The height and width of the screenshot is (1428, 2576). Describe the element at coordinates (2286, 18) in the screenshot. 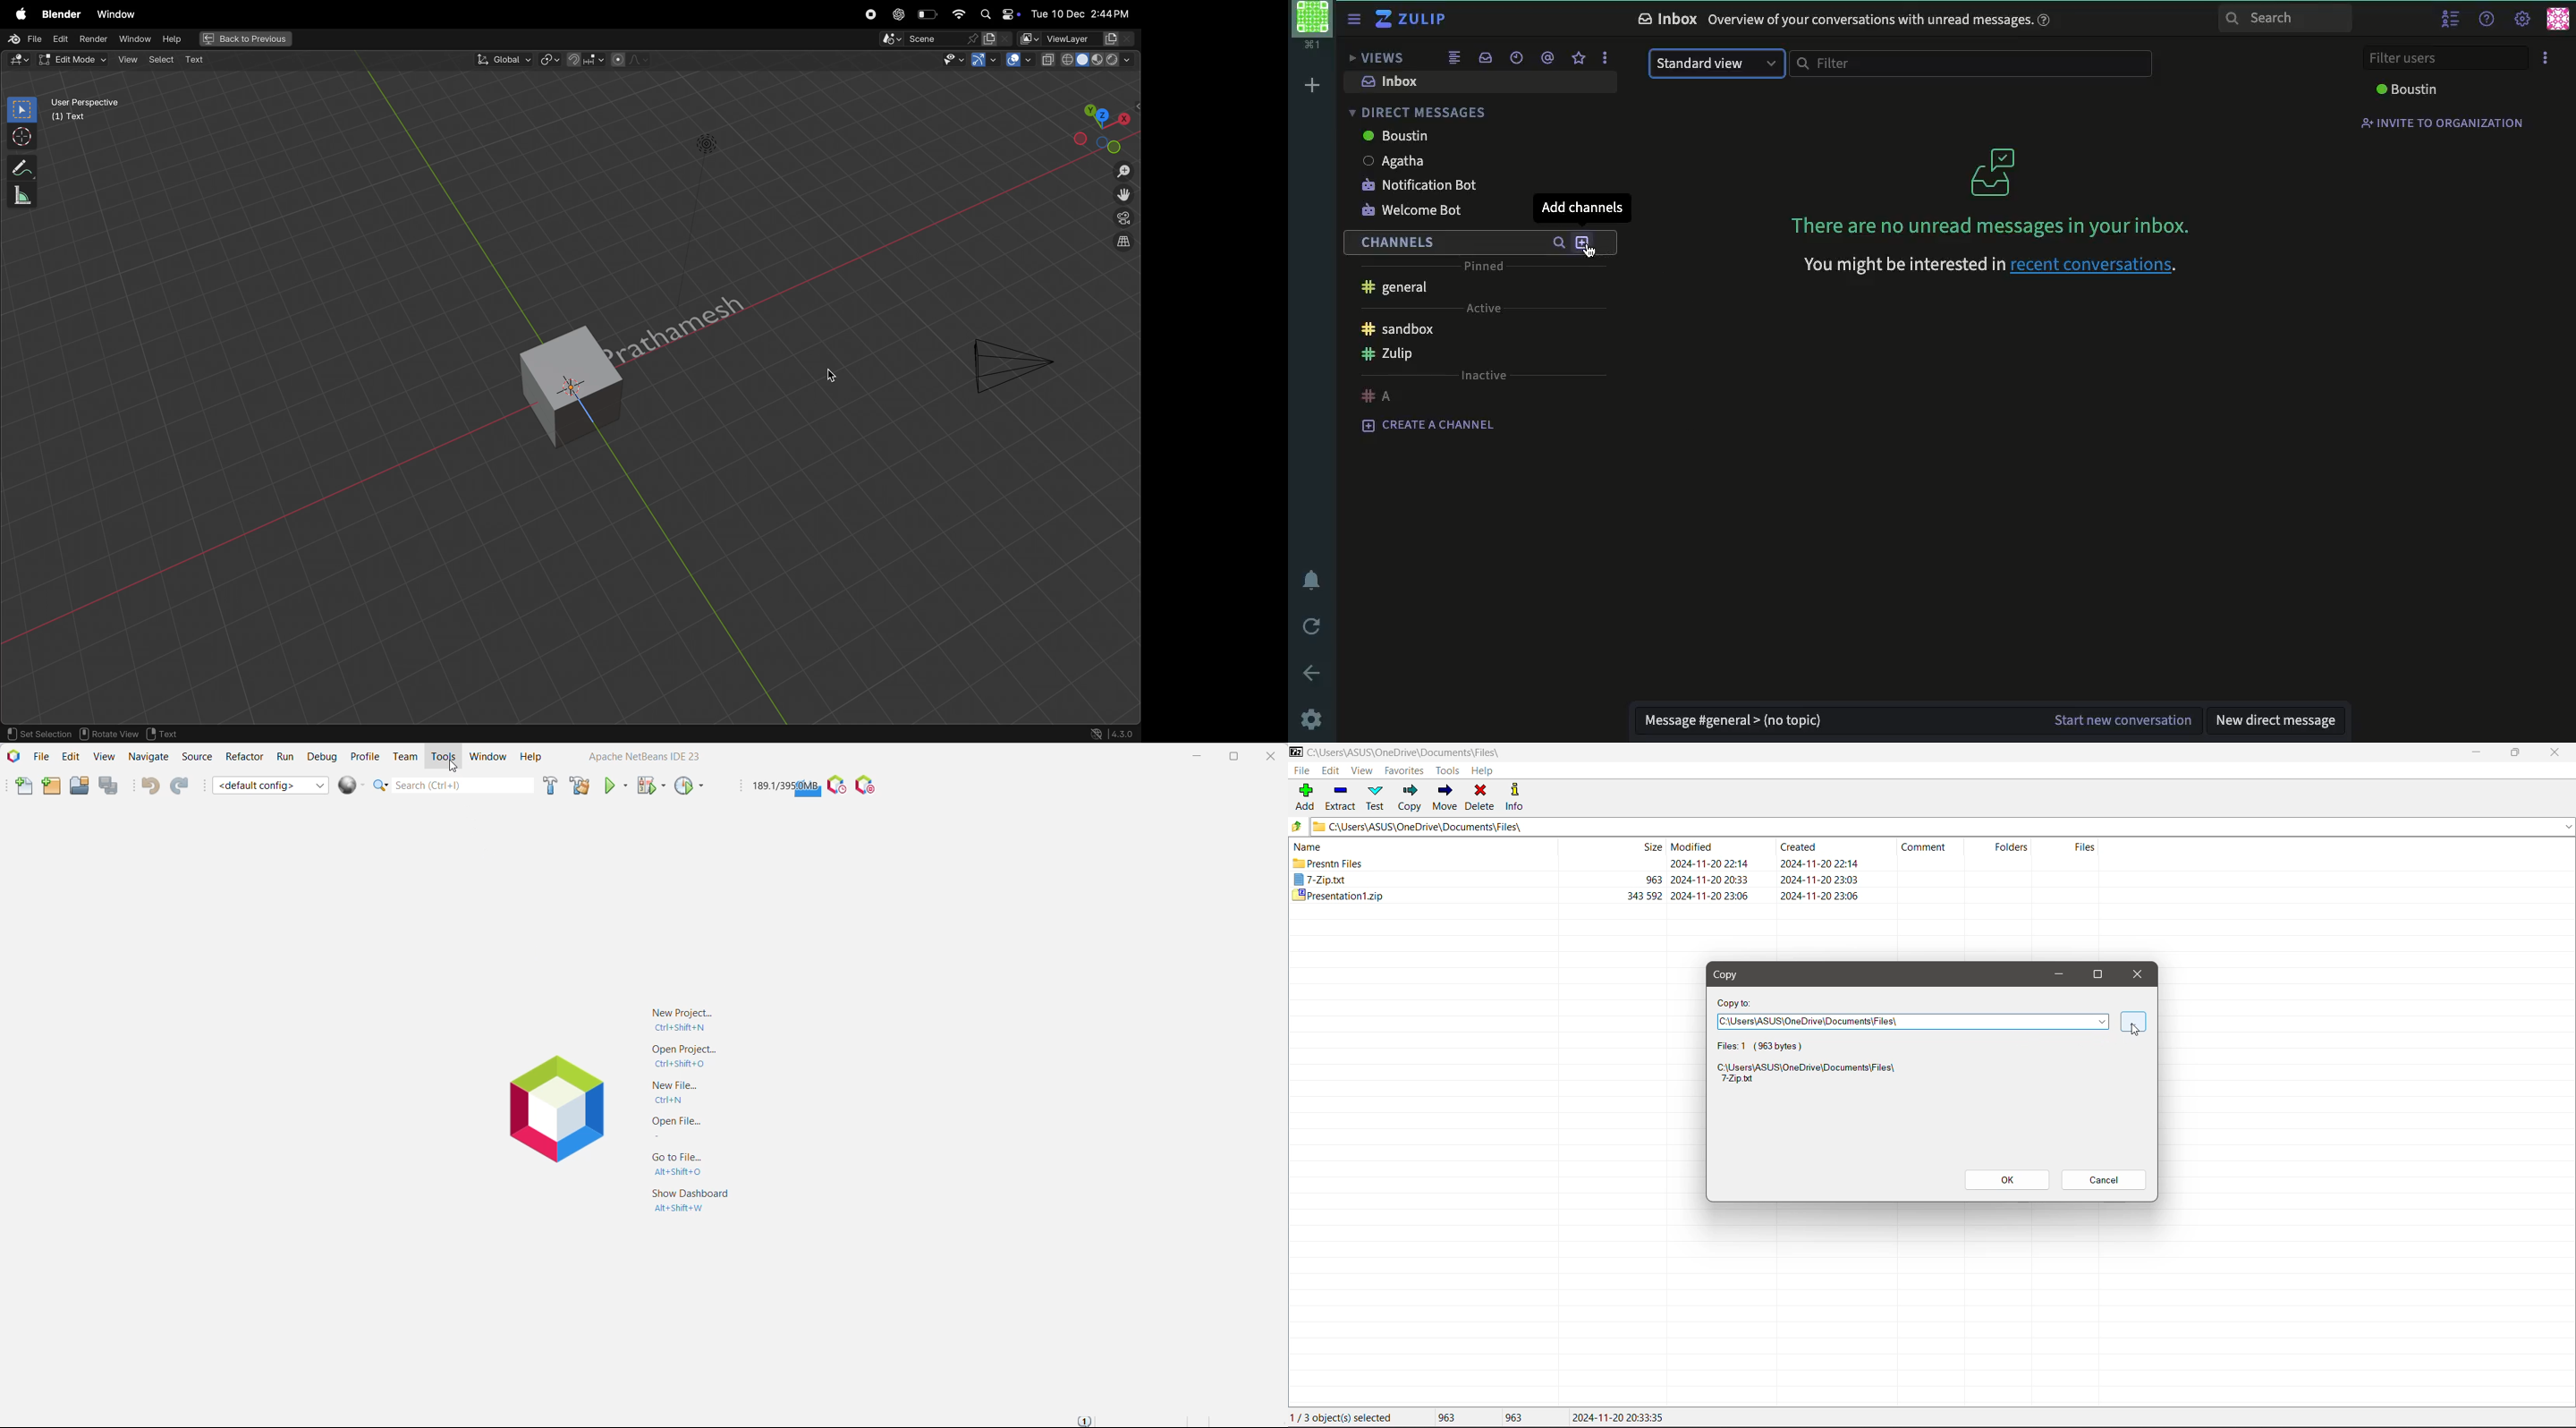

I see `search` at that location.